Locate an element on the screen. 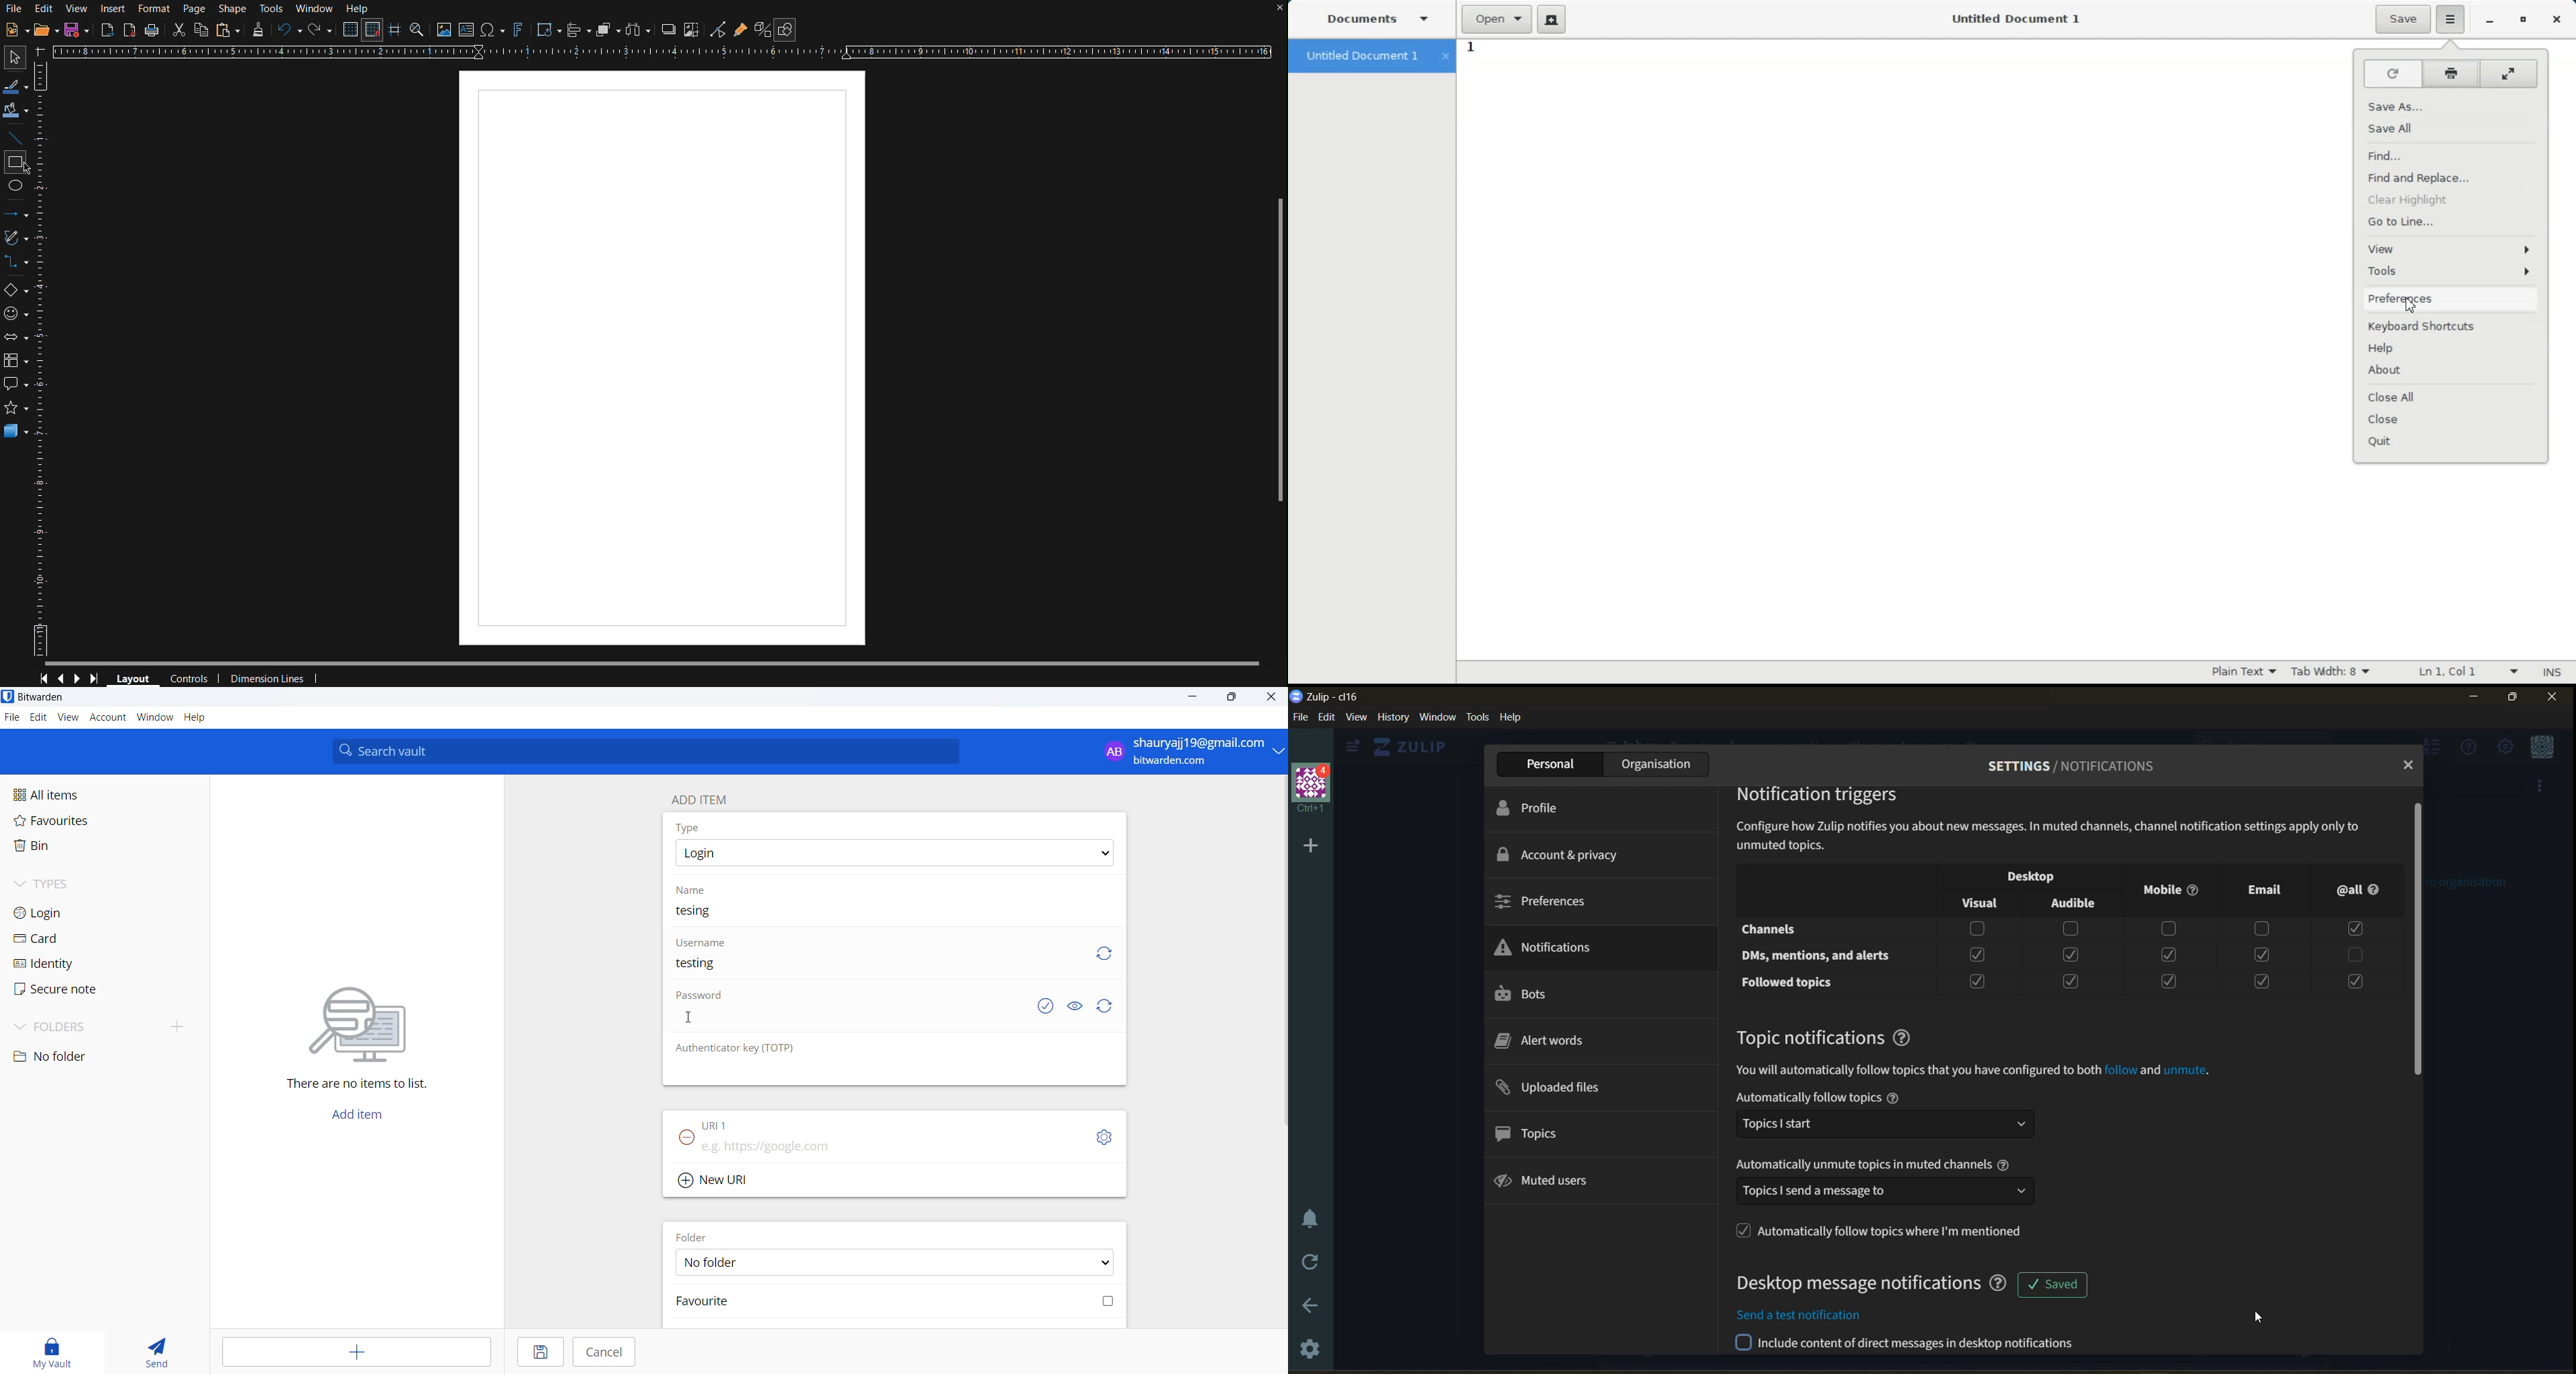 This screenshot has width=2576, height=1400. edit is located at coordinates (1326, 718).